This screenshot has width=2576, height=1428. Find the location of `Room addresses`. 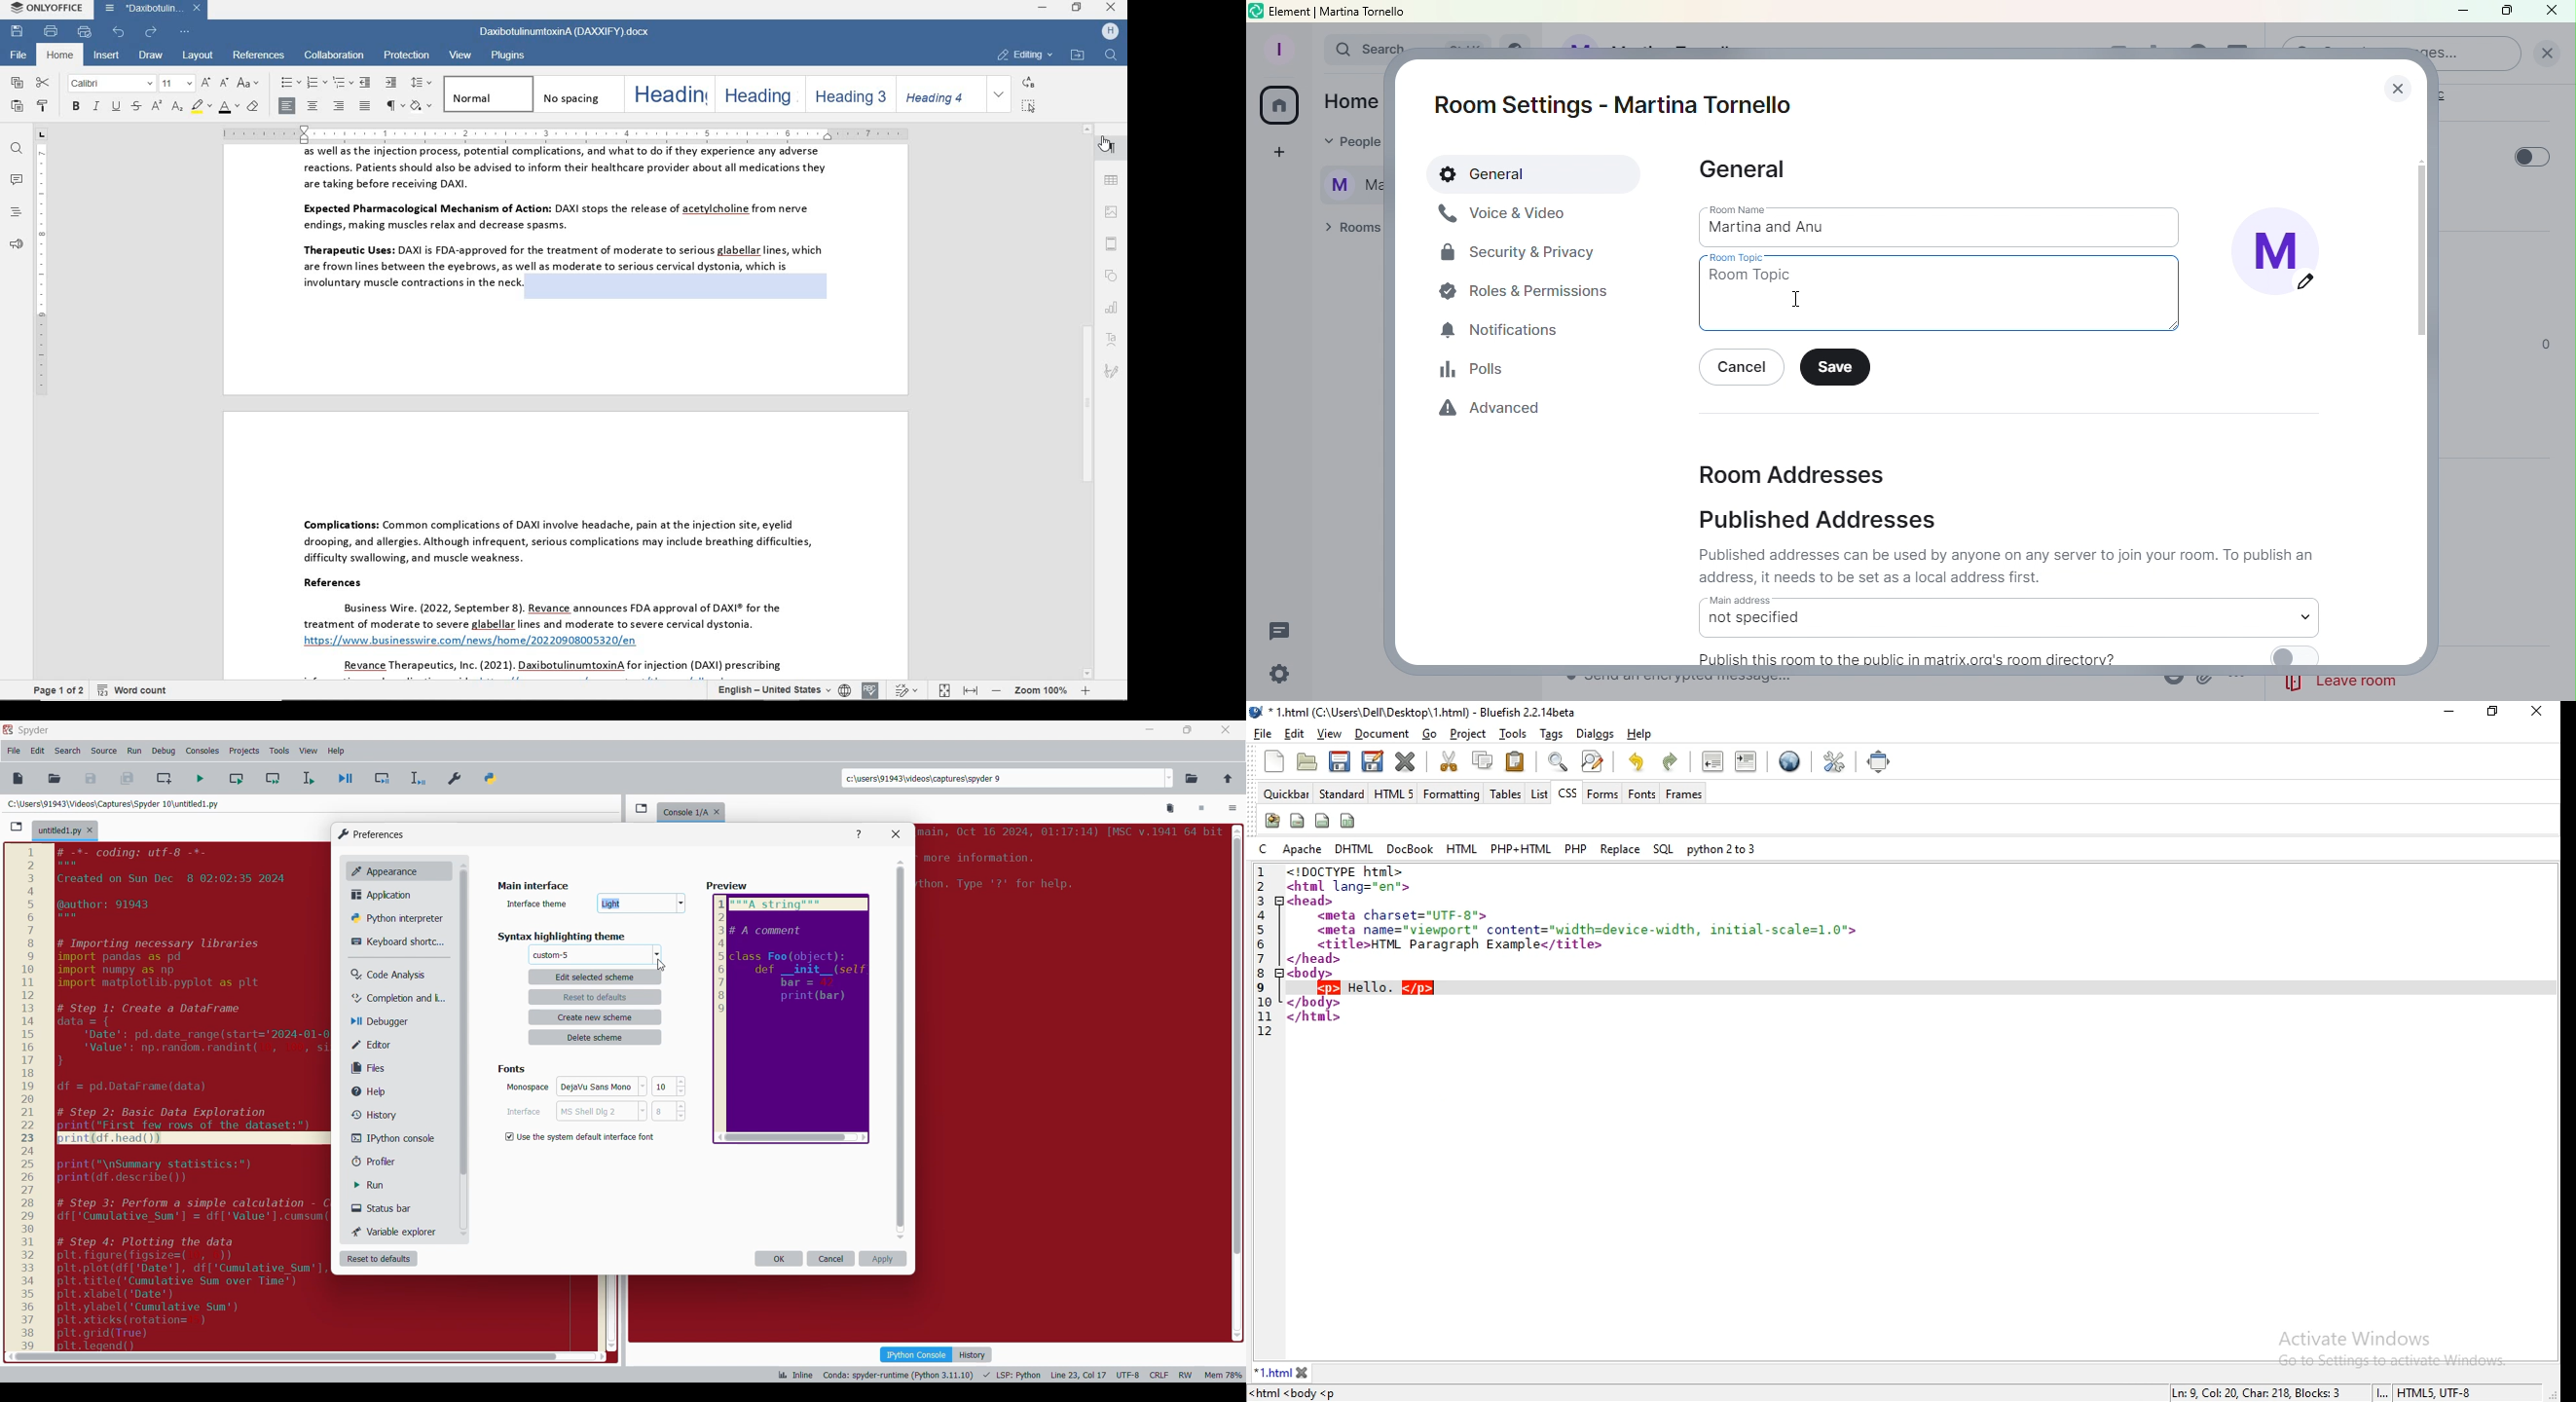

Room addresses is located at coordinates (1791, 472).